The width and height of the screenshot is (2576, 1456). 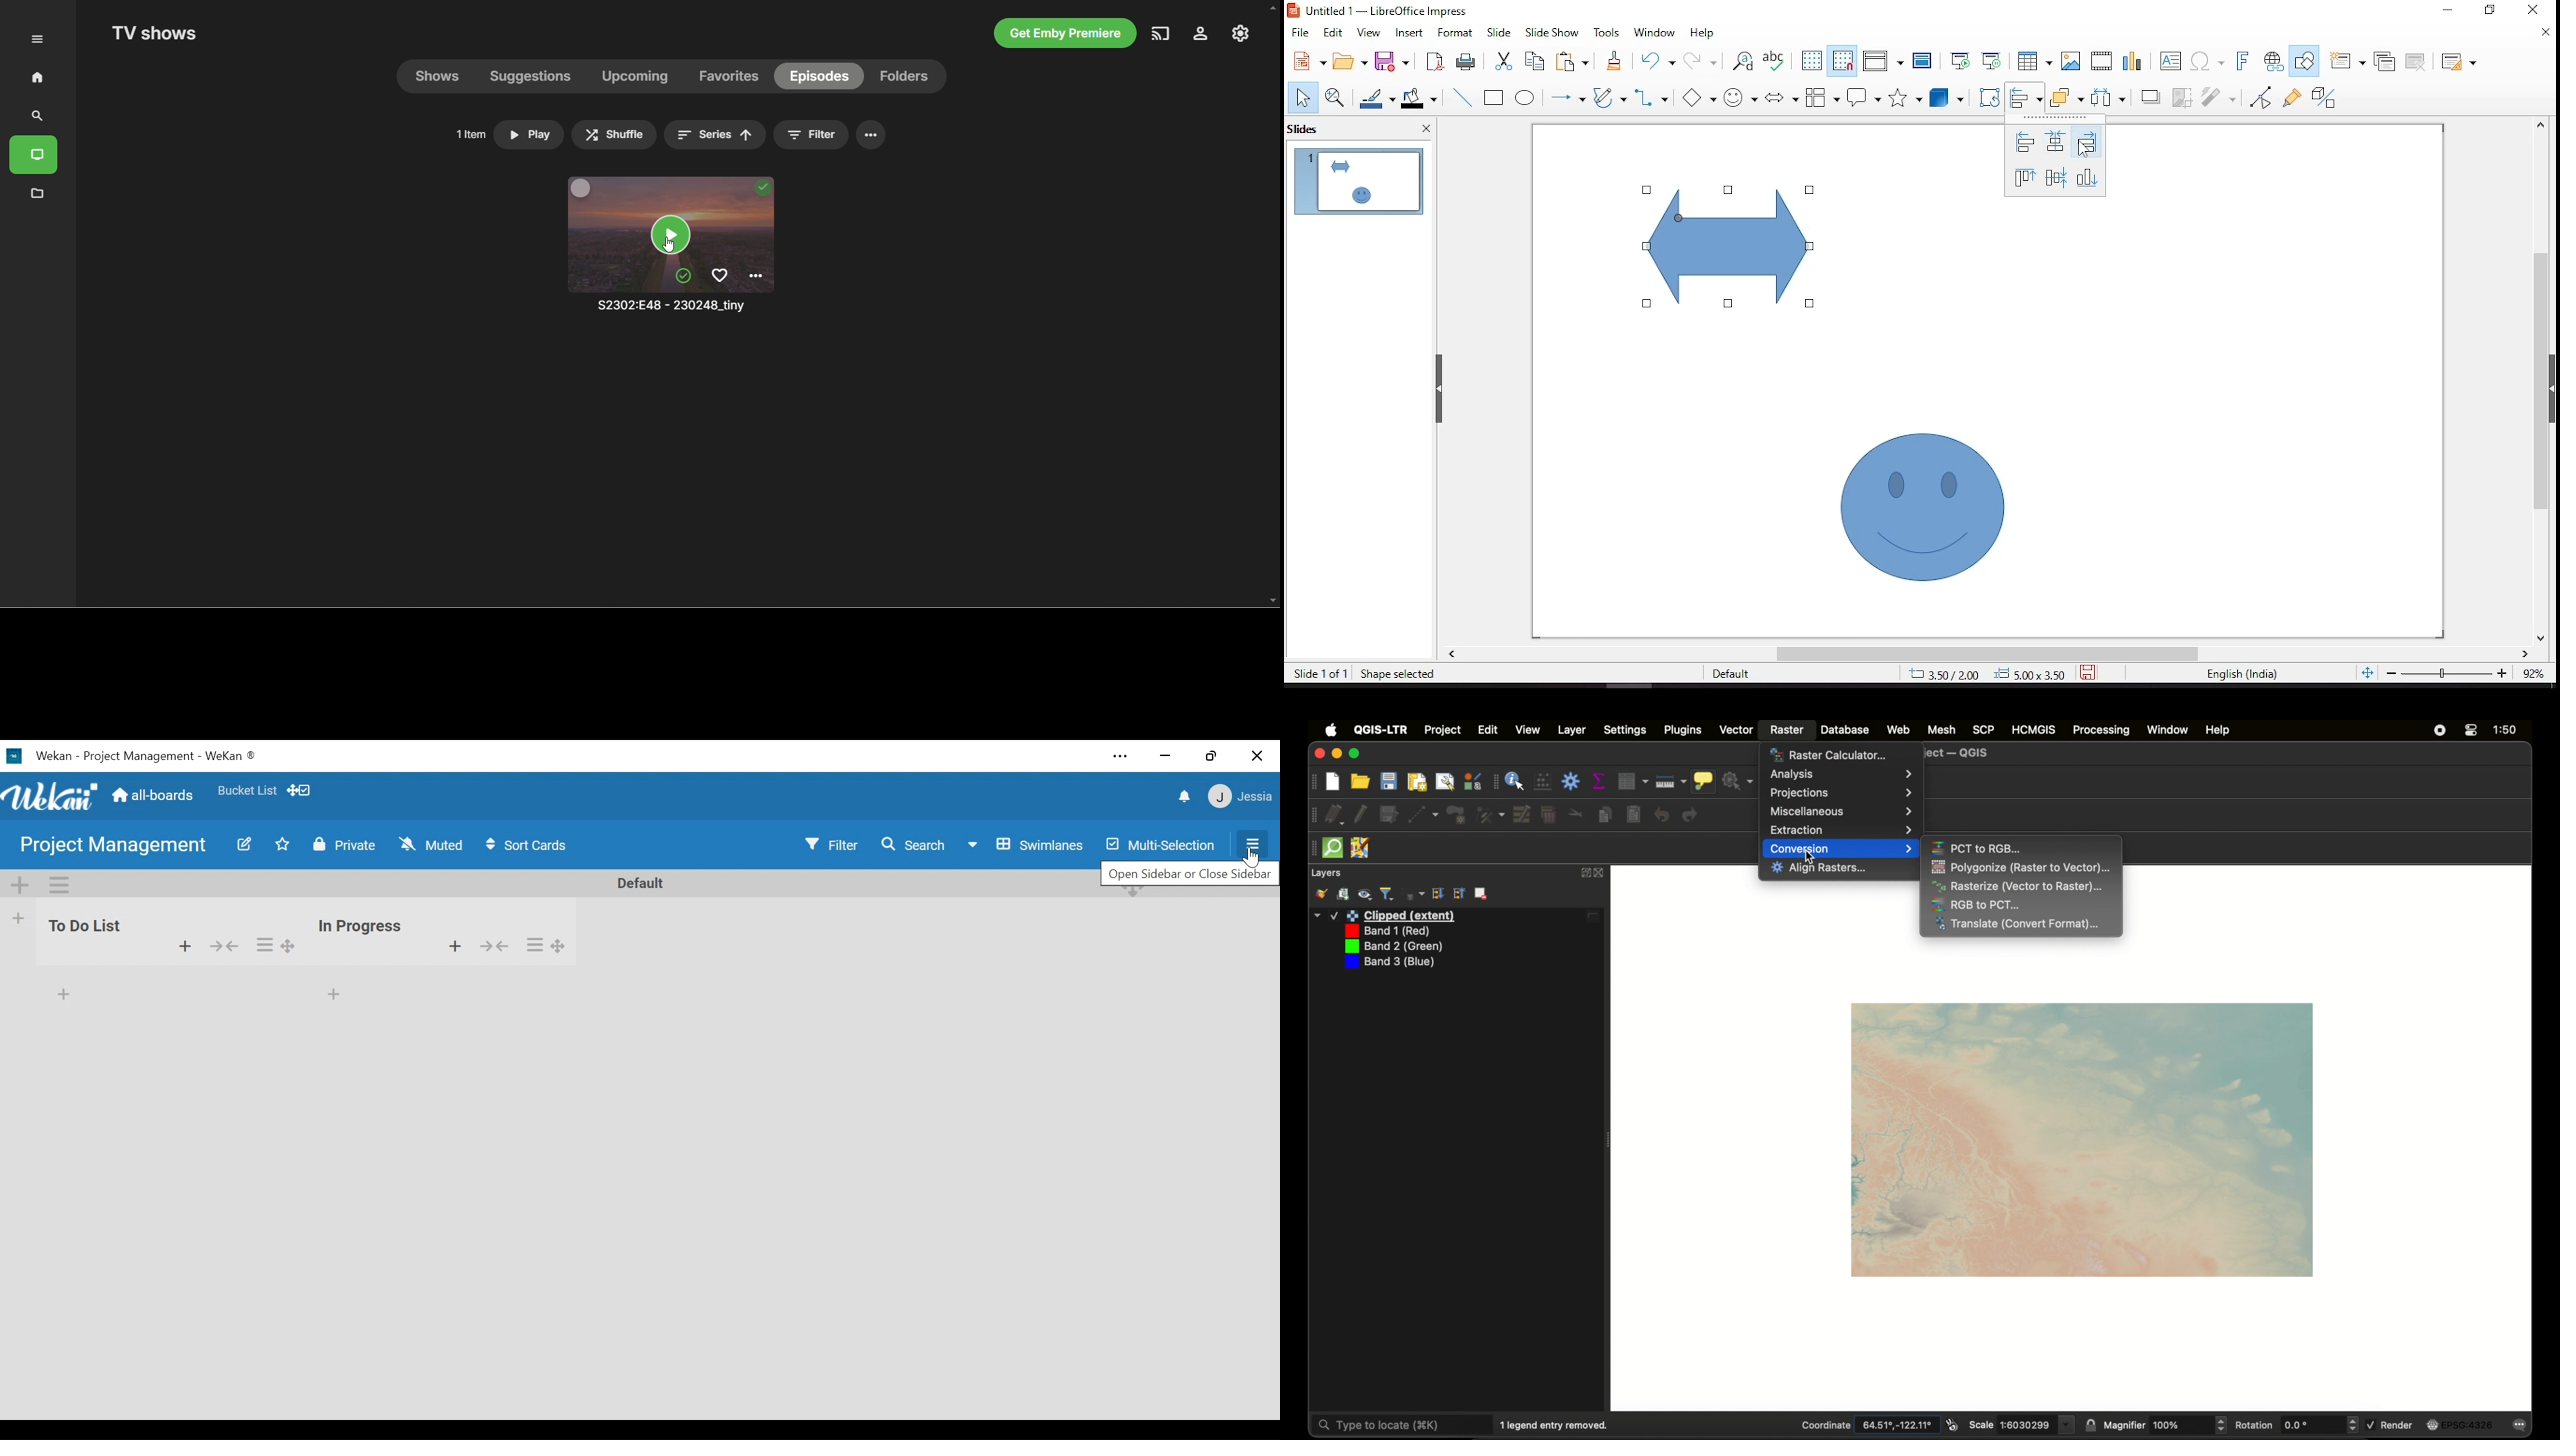 What do you see at coordinates (1821, 94) in the screenshot?
I see `flowchart` at bounding box center [1821, 94].